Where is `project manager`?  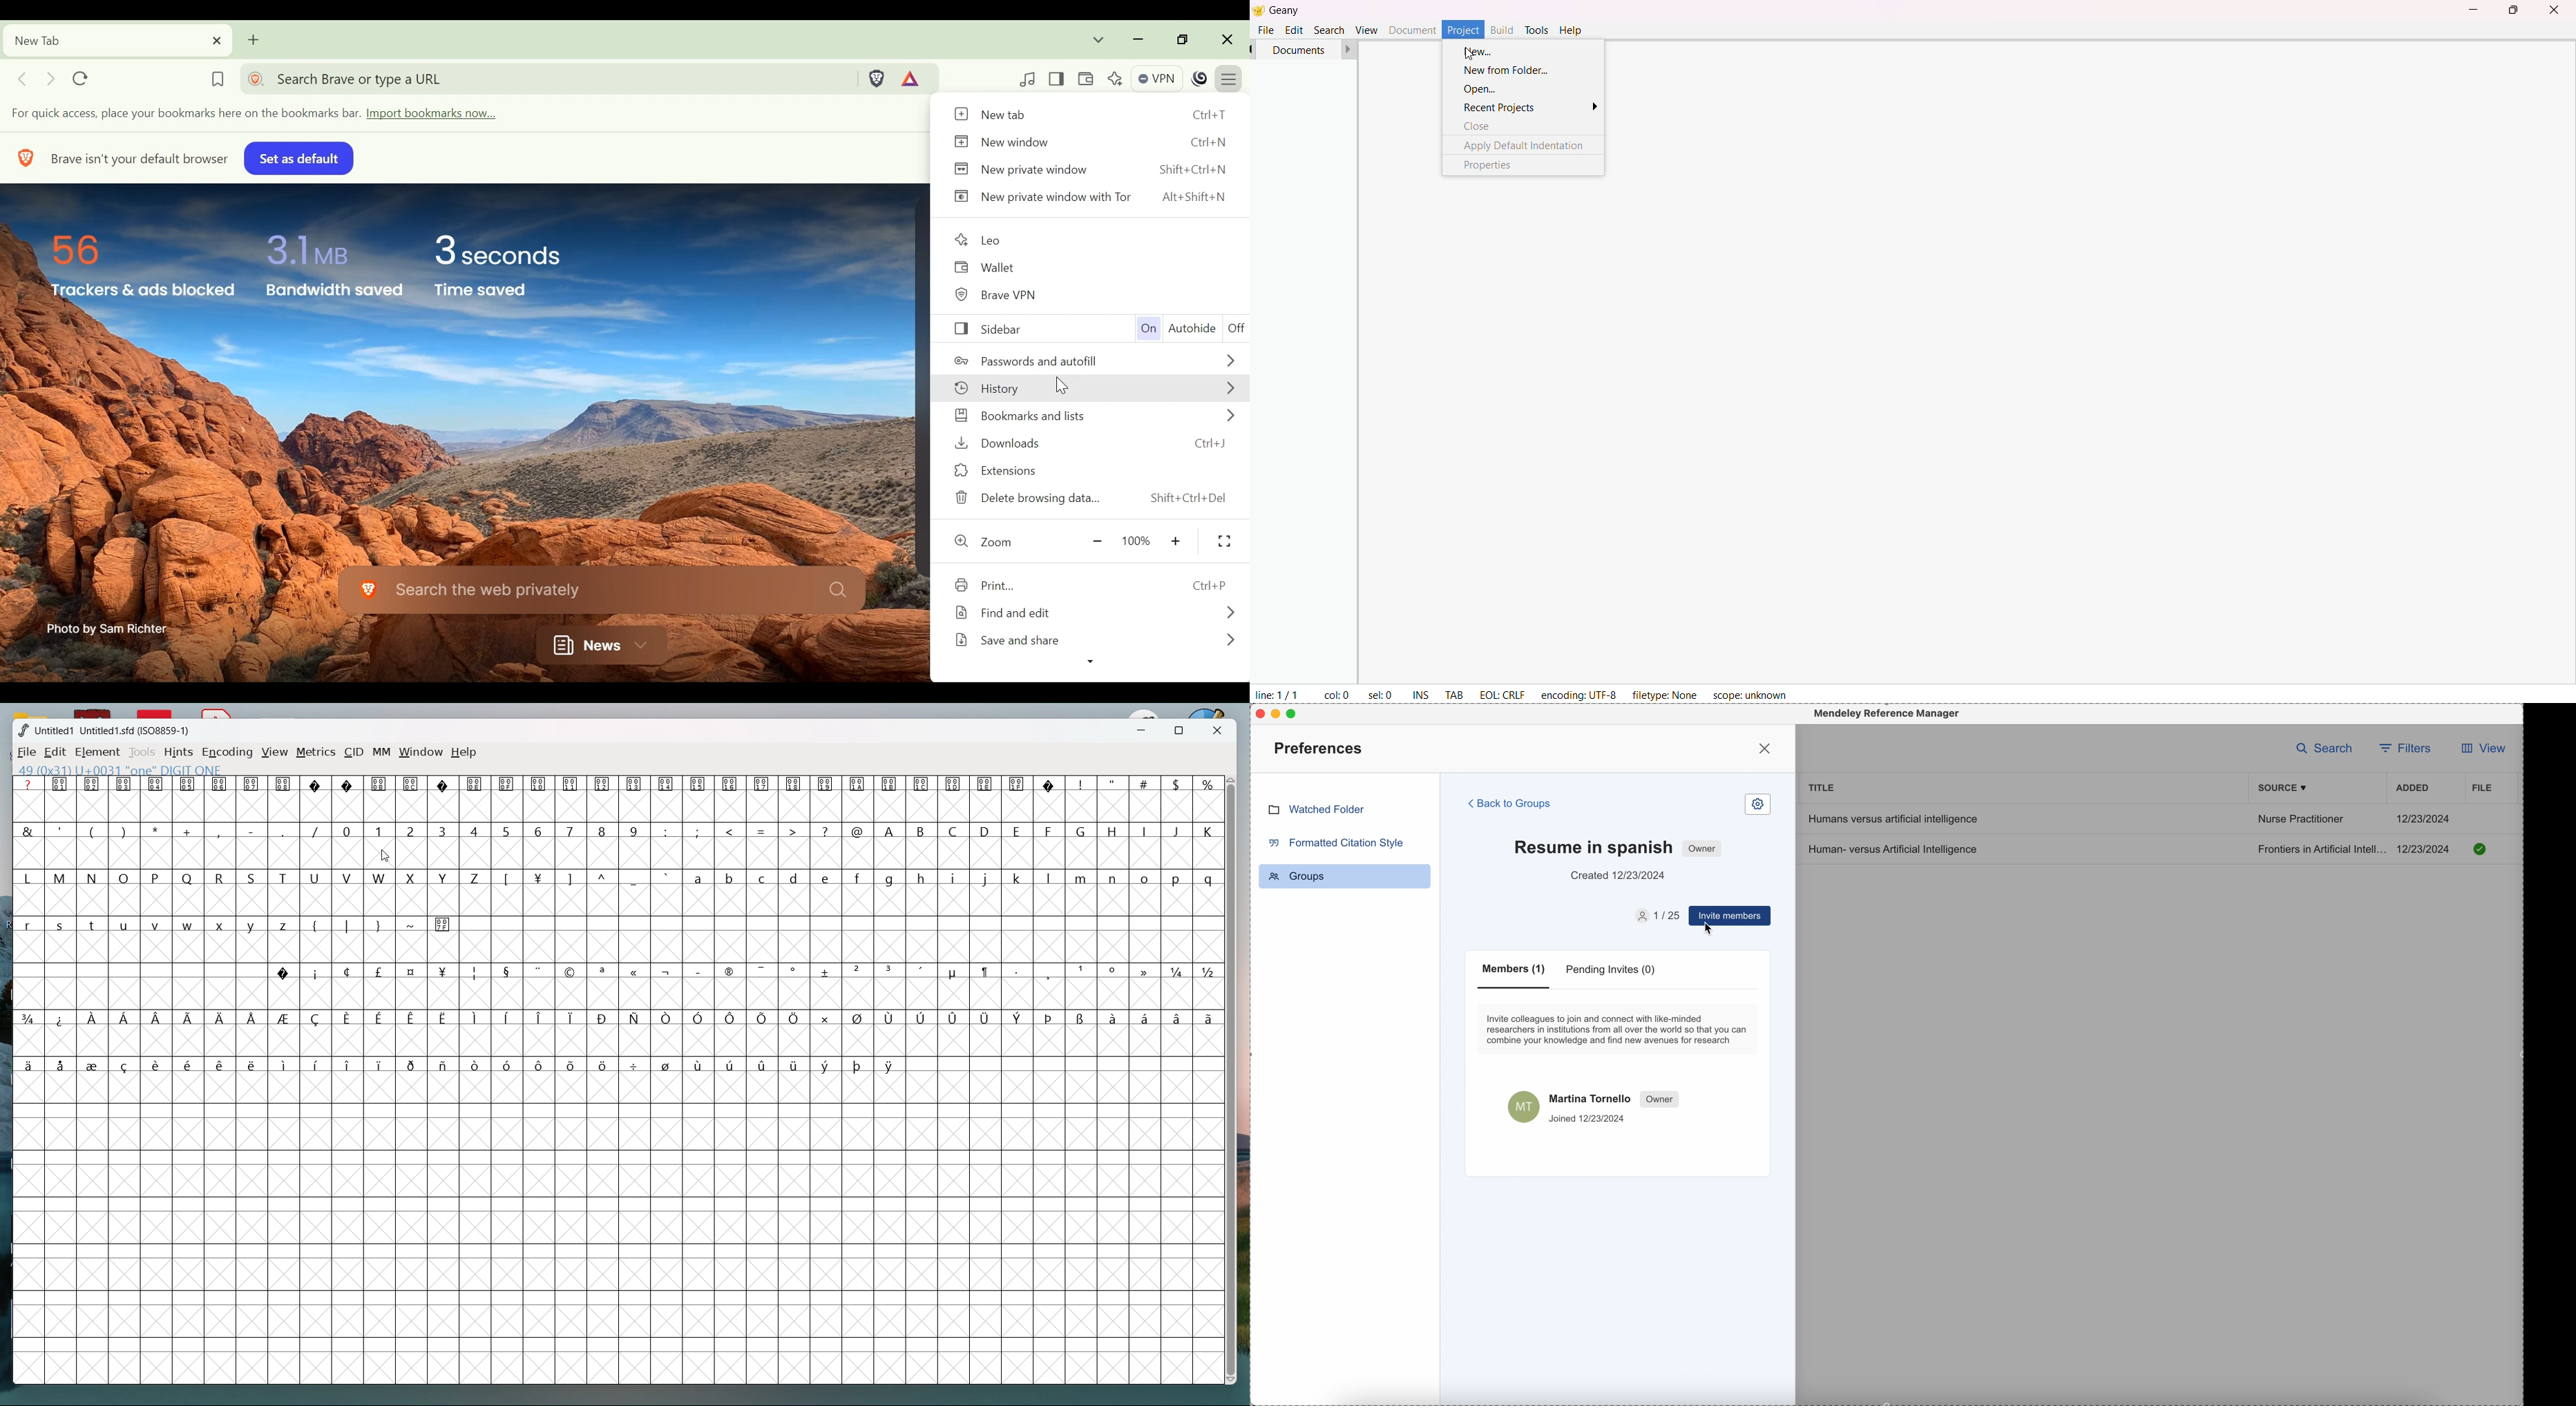 project manager is located at coordinates (1299, 371).